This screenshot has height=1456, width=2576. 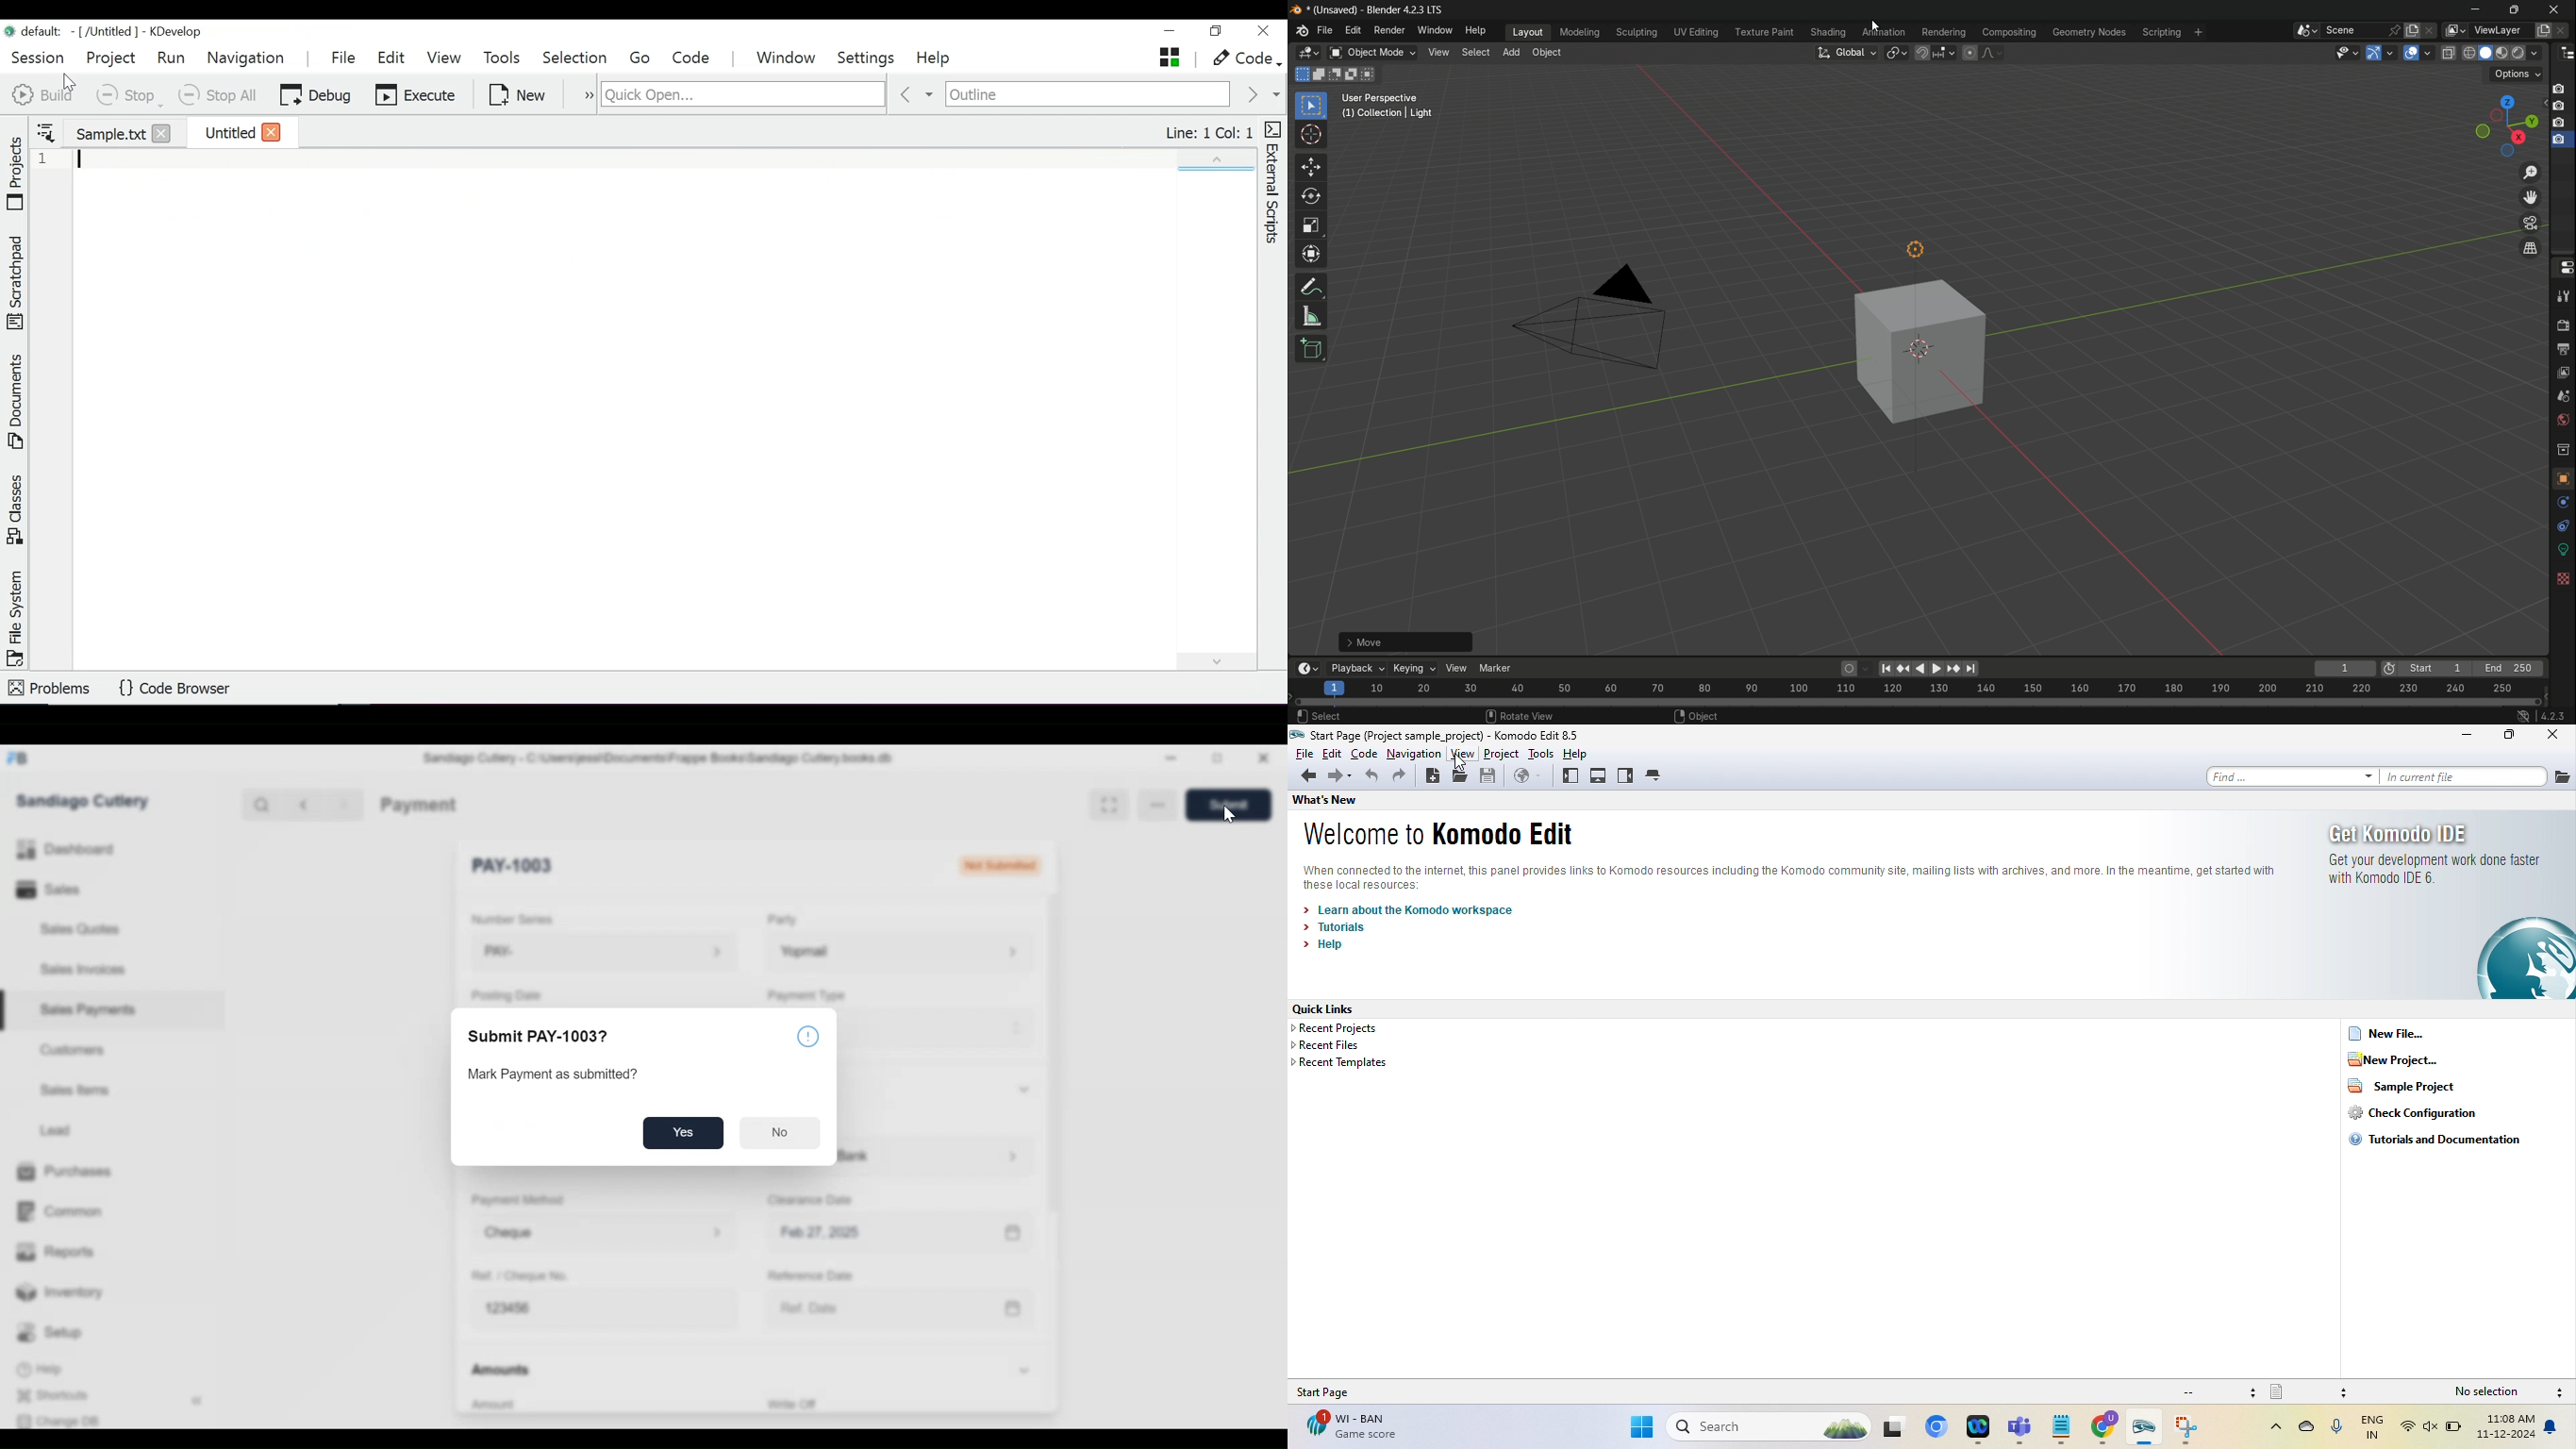 I want to click on Mark Payment as submitted?, so click(x=552, y=1075).